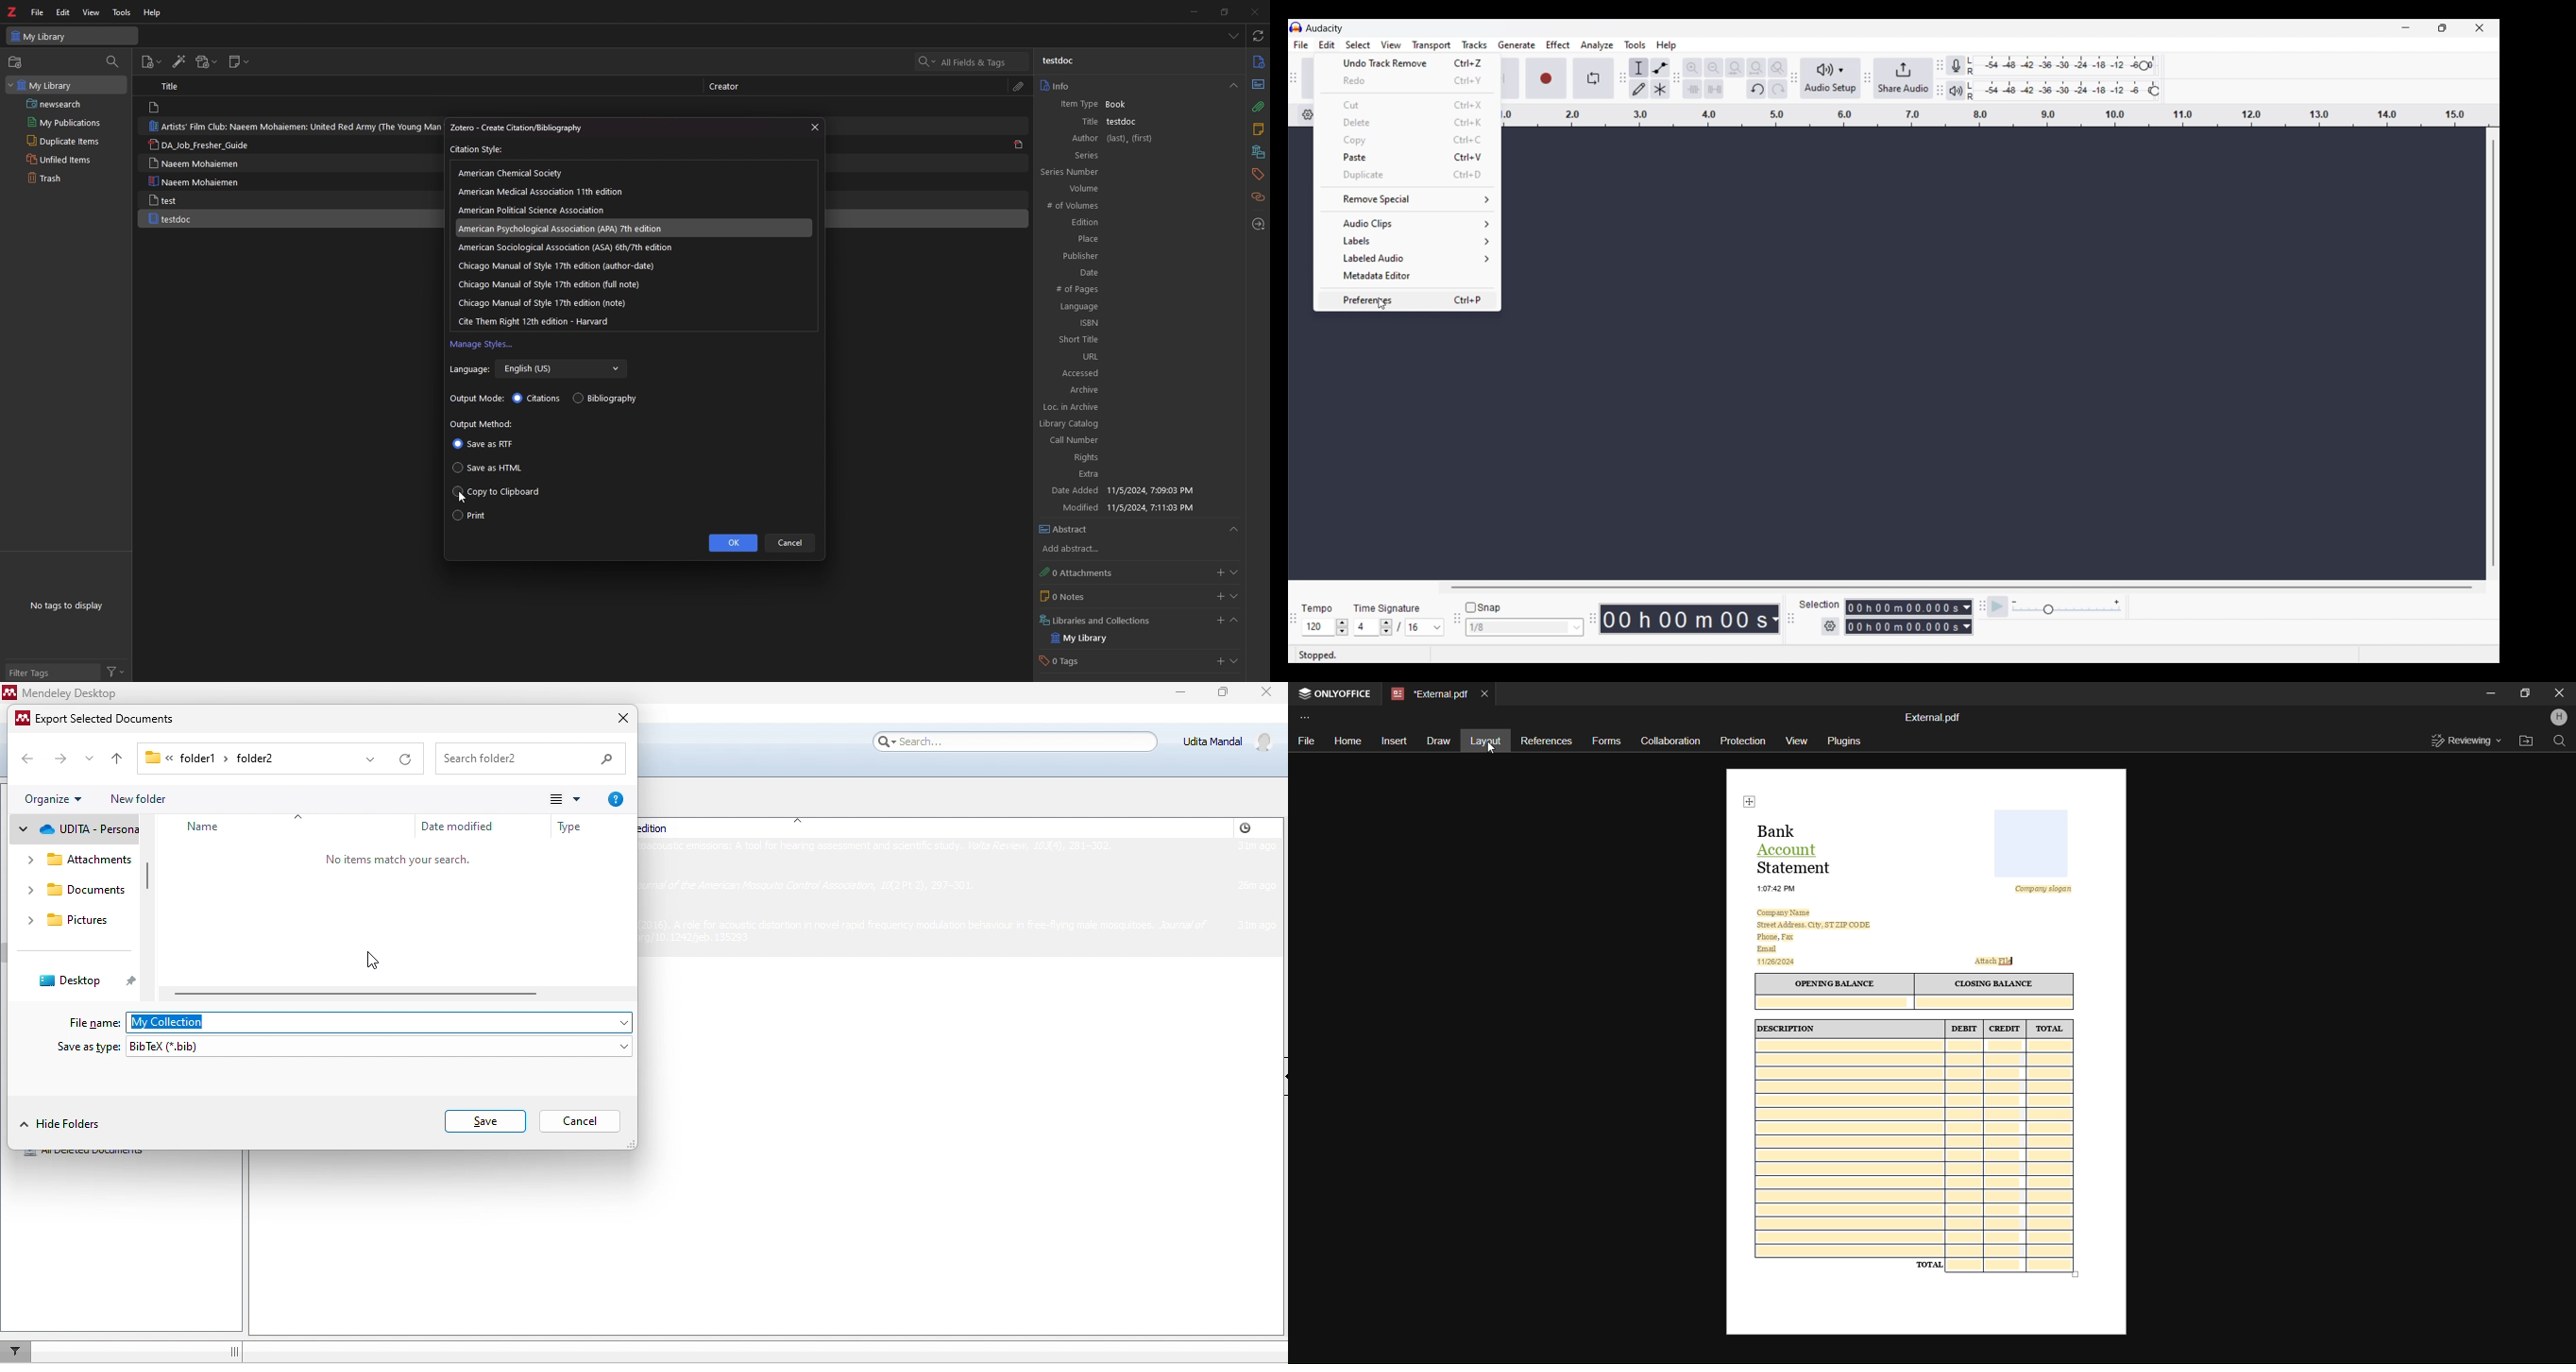  Describe the element at coordinates (364, 993) in the screenshot. I see `horizontal slider` at that location.